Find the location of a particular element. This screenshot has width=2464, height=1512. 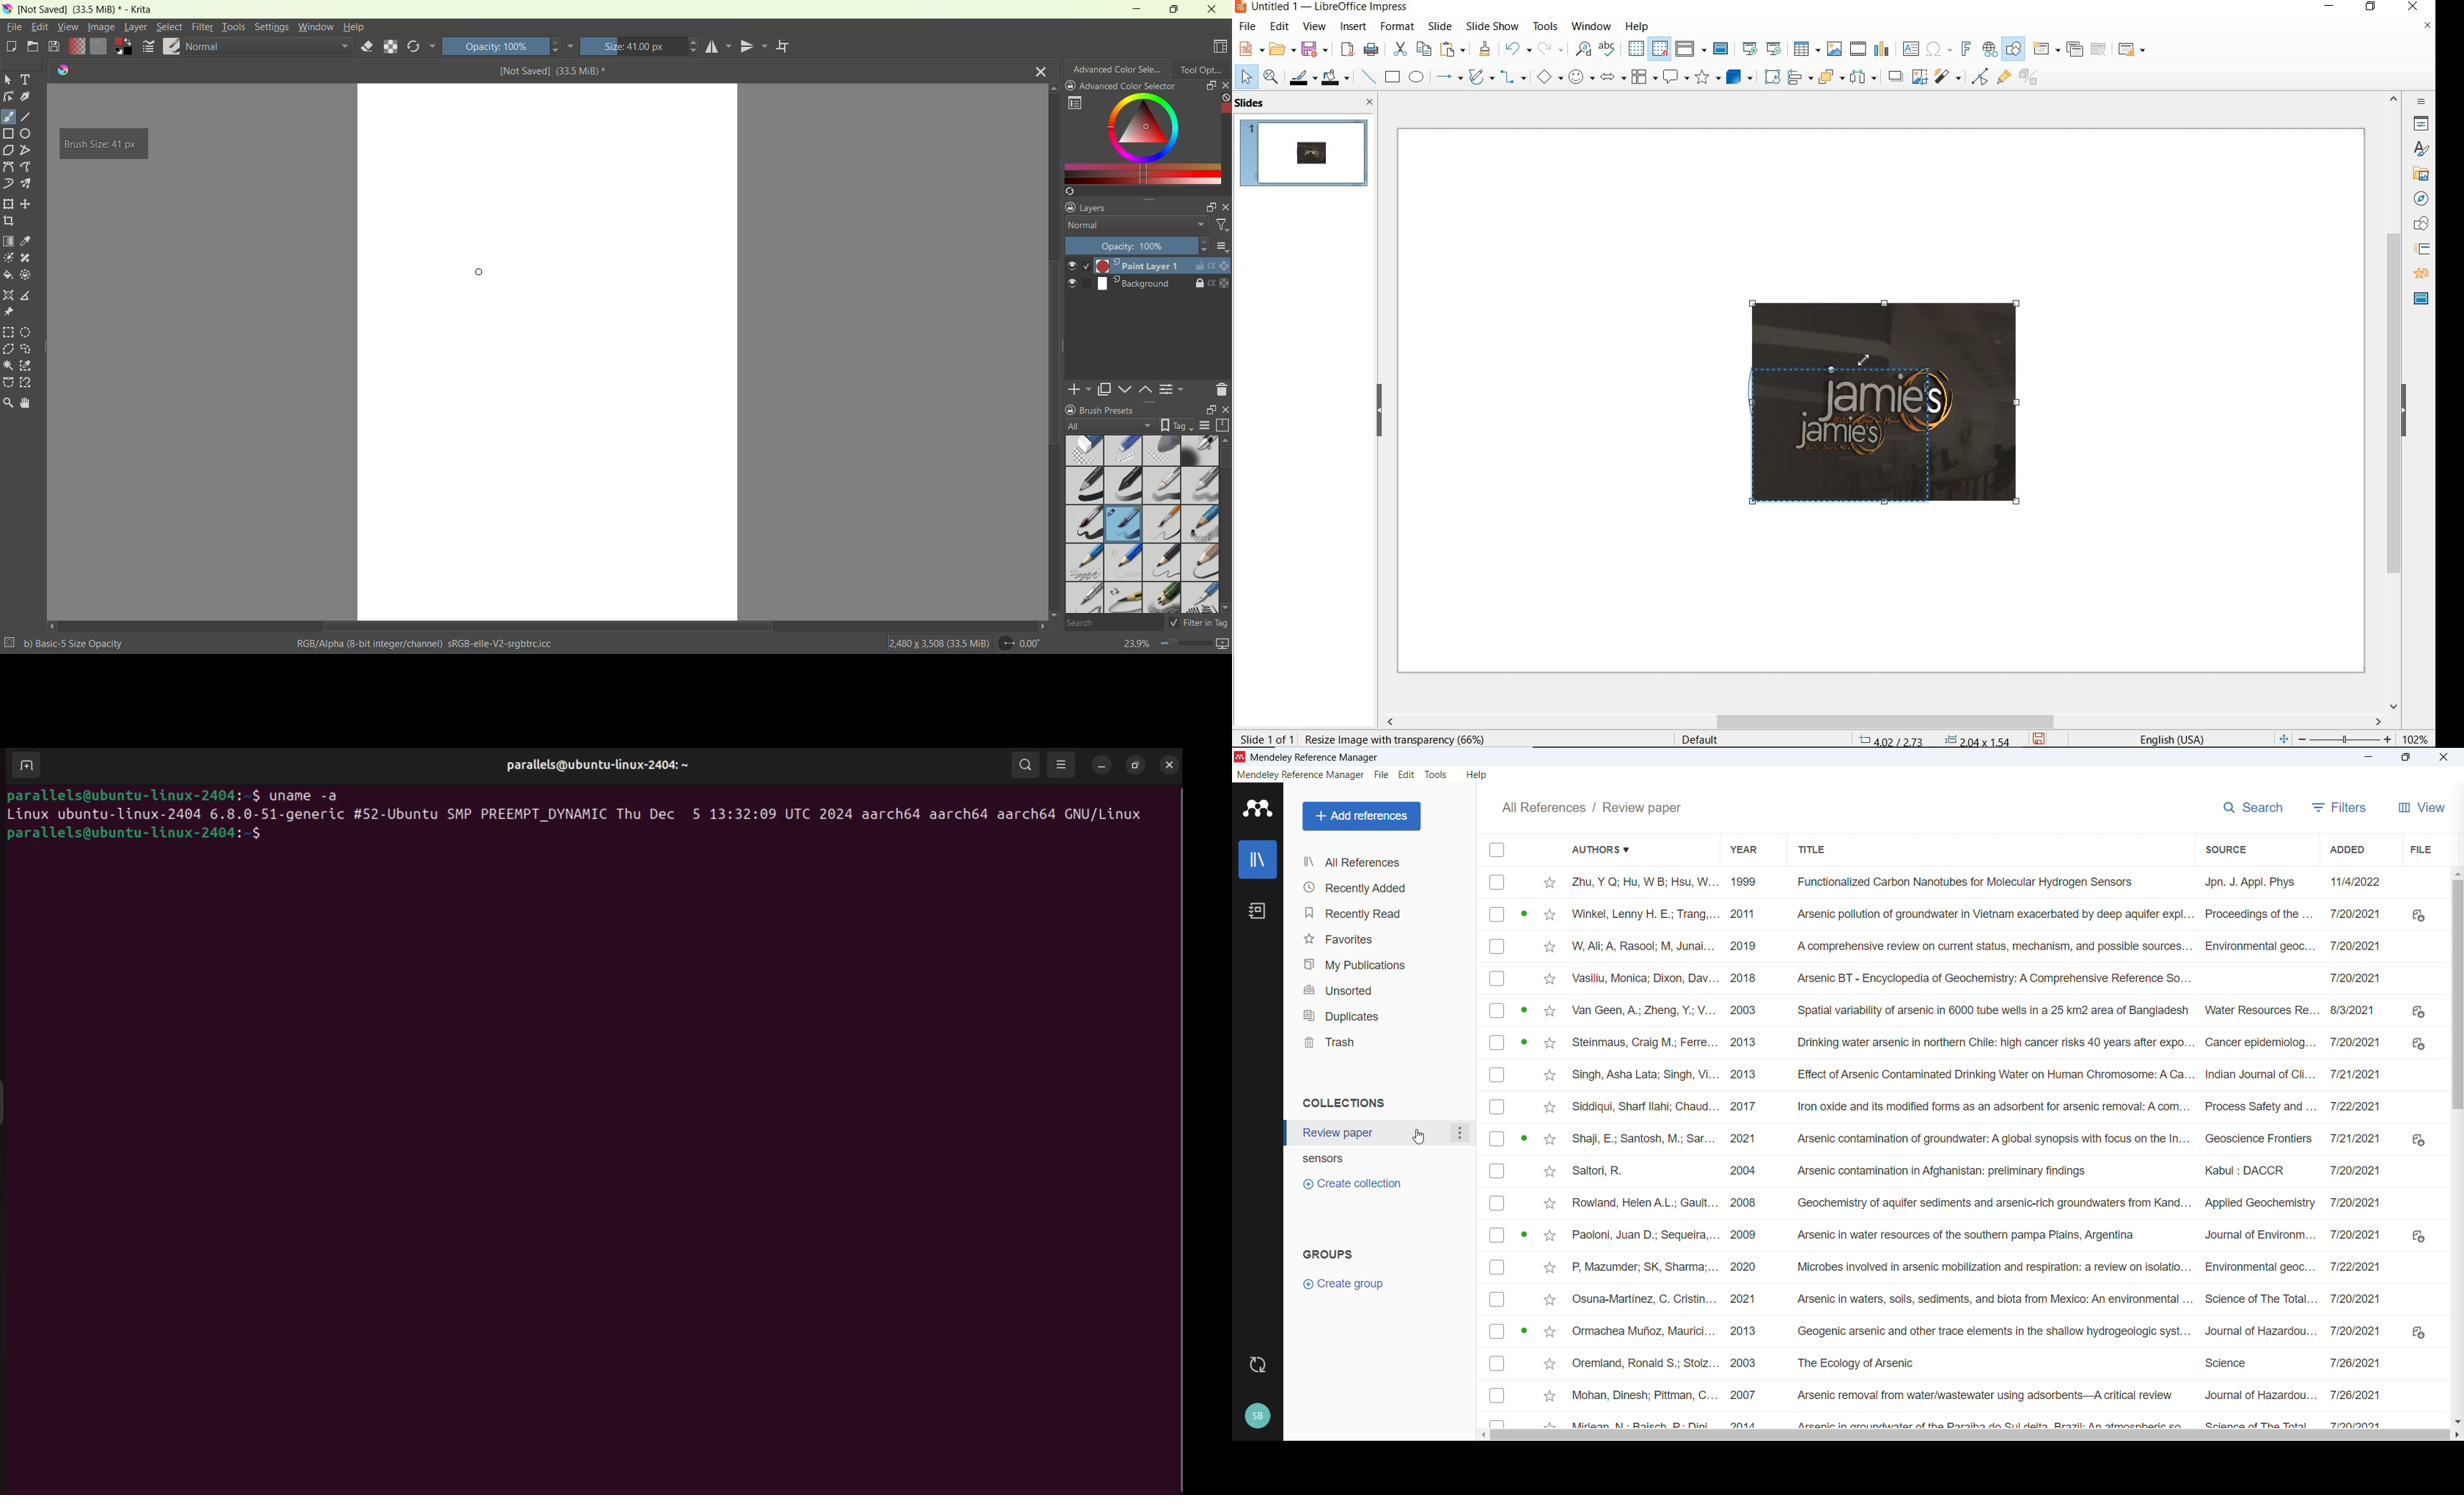

12,480 x 3,508 (33.5 MiB) is located at coordinates (938, 643).